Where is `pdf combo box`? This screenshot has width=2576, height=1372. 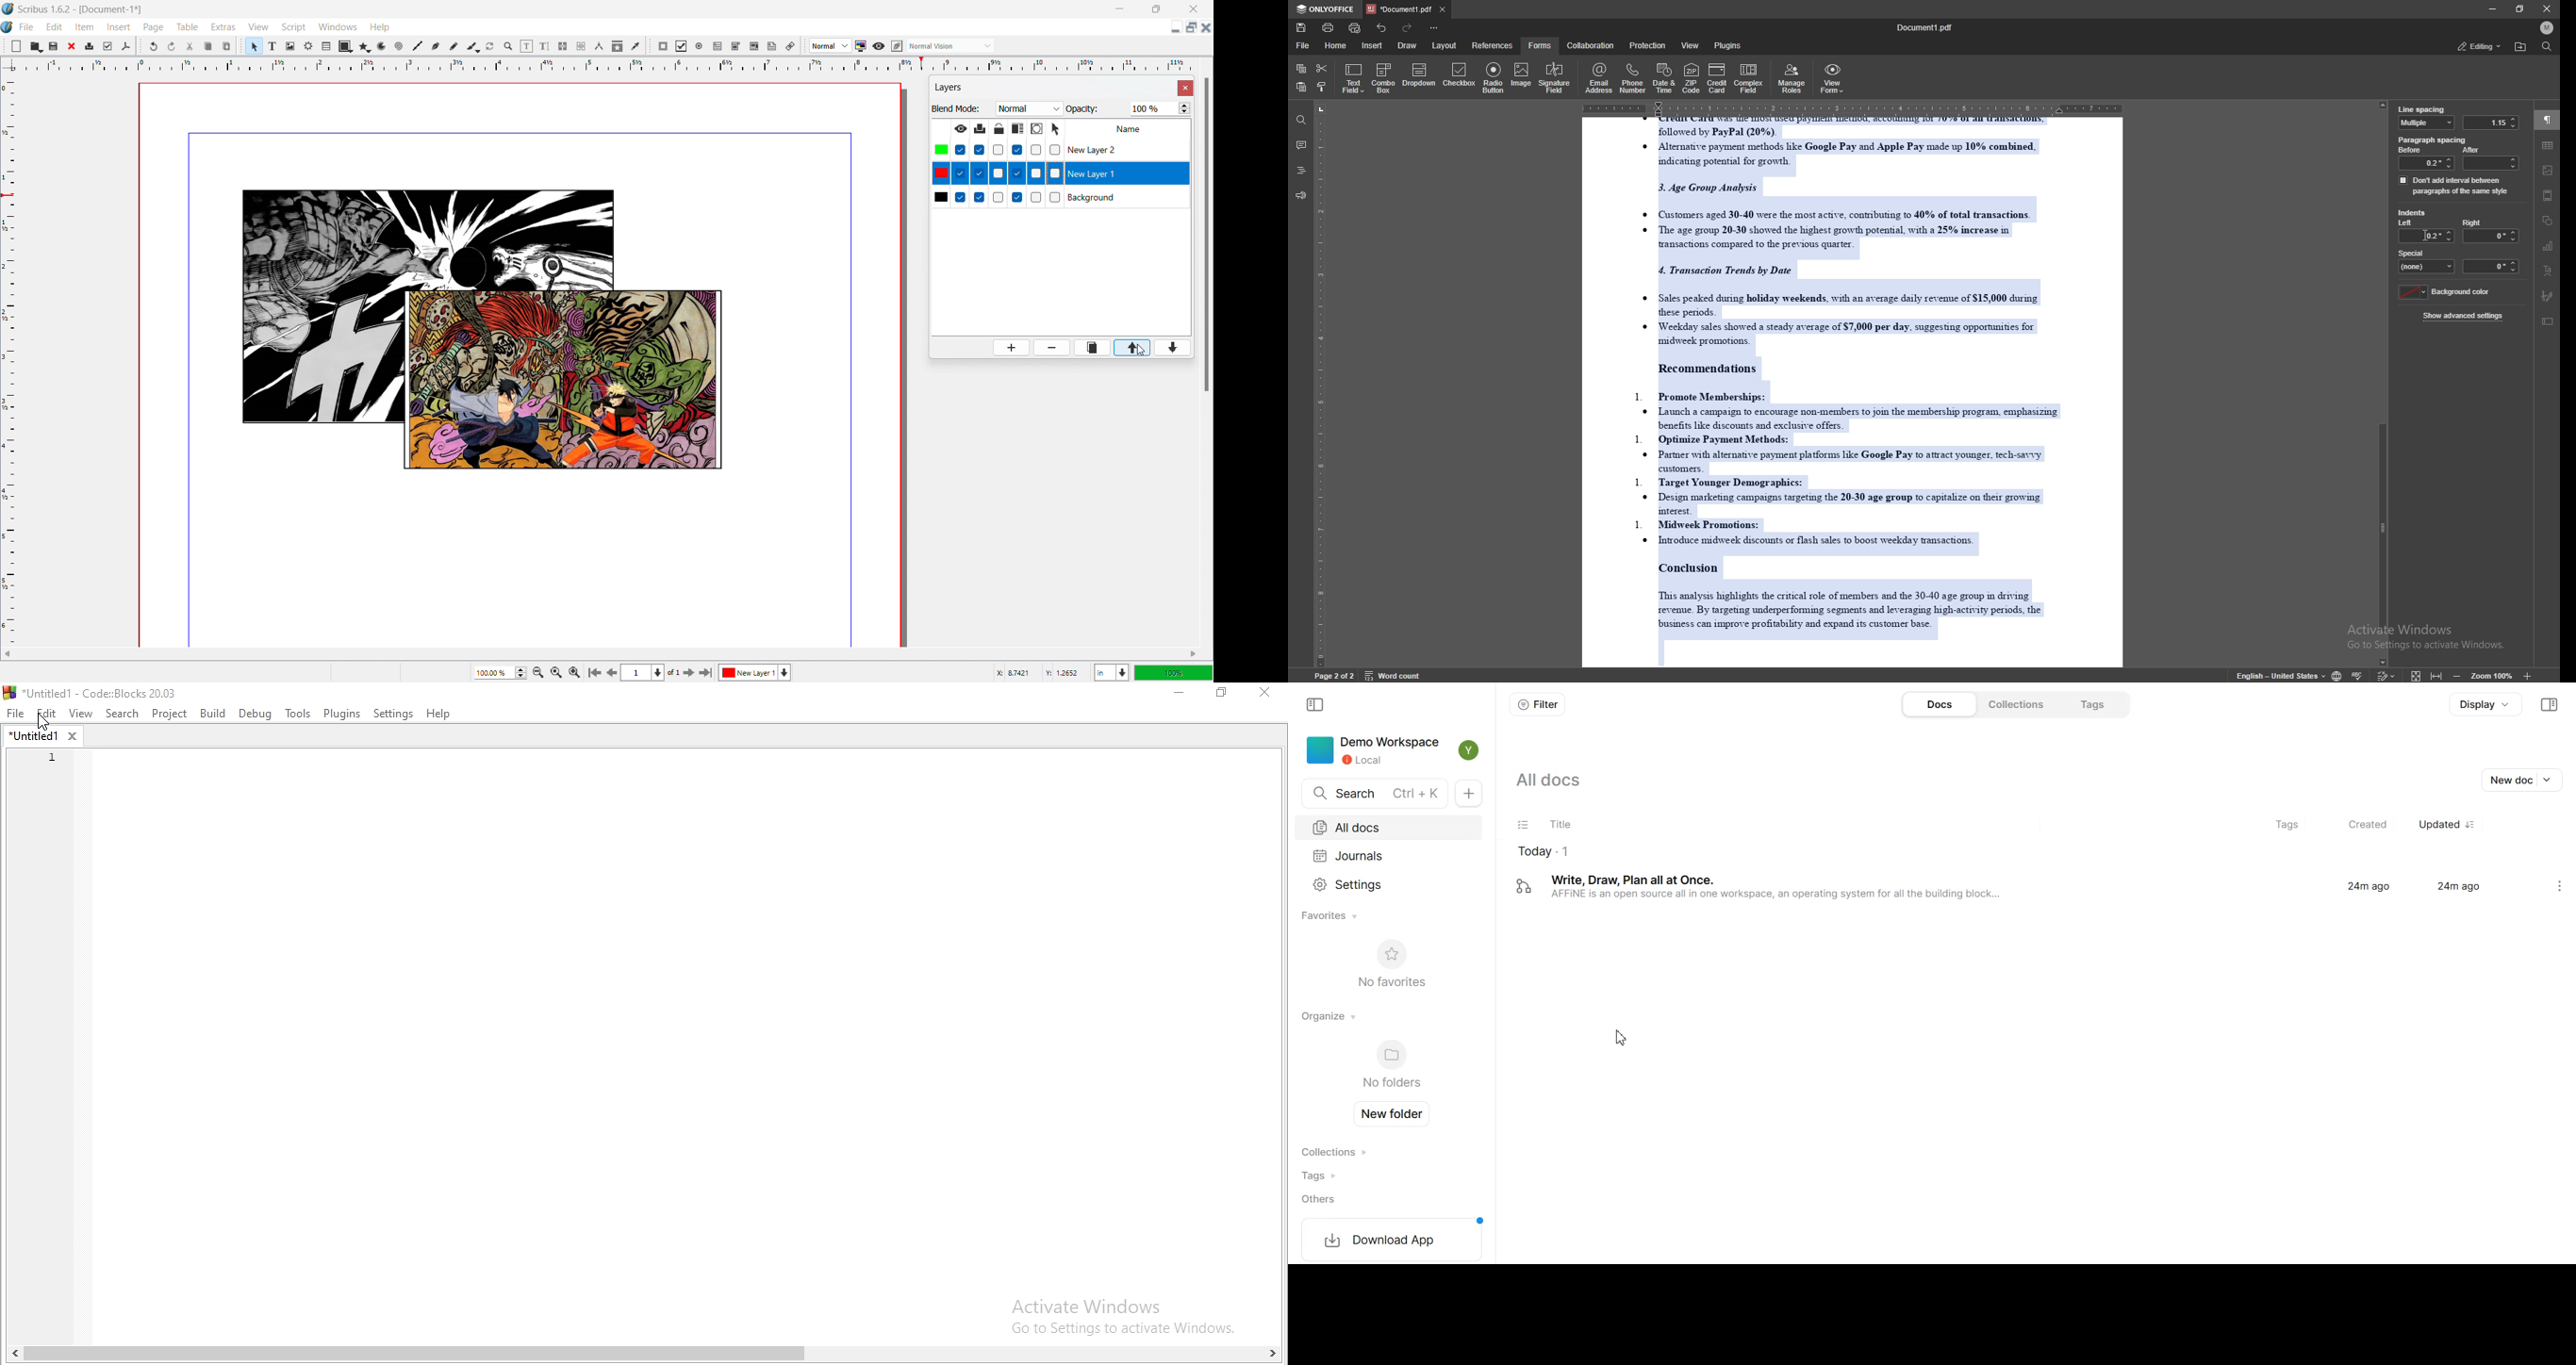 pdf combo box is located at coordinates (736, 46).